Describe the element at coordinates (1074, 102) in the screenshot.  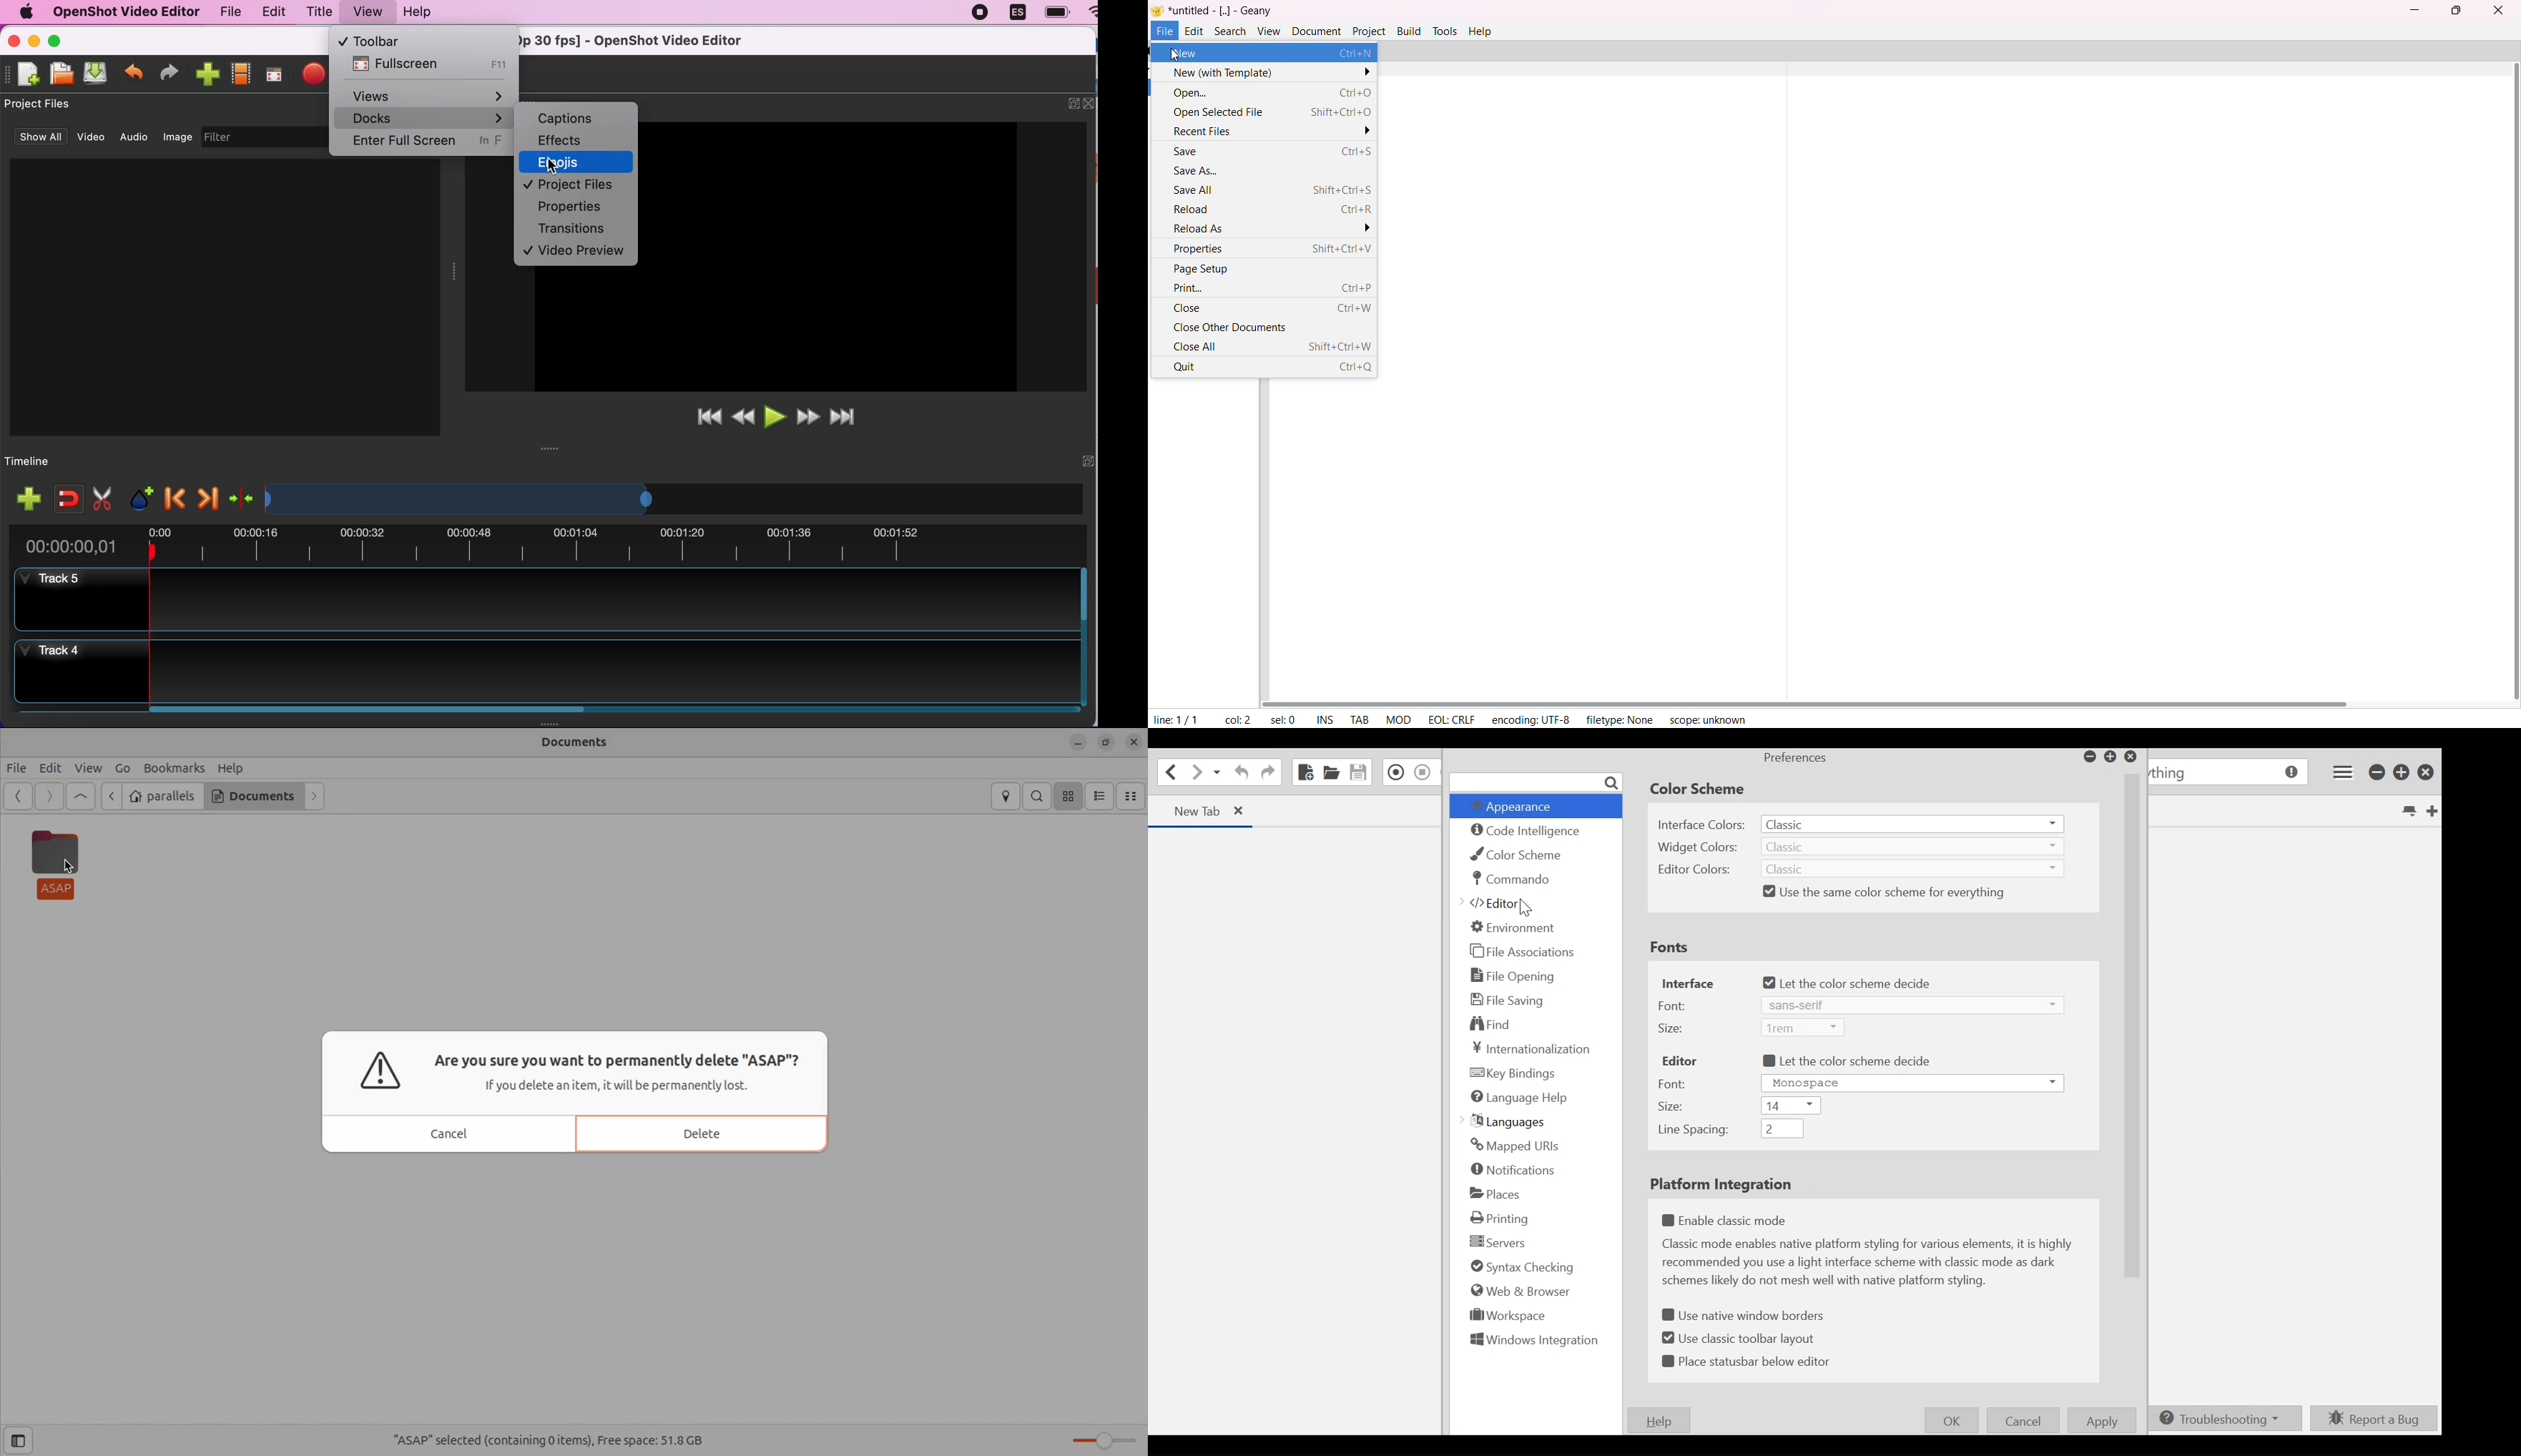
I see `expand/hide` at that location.